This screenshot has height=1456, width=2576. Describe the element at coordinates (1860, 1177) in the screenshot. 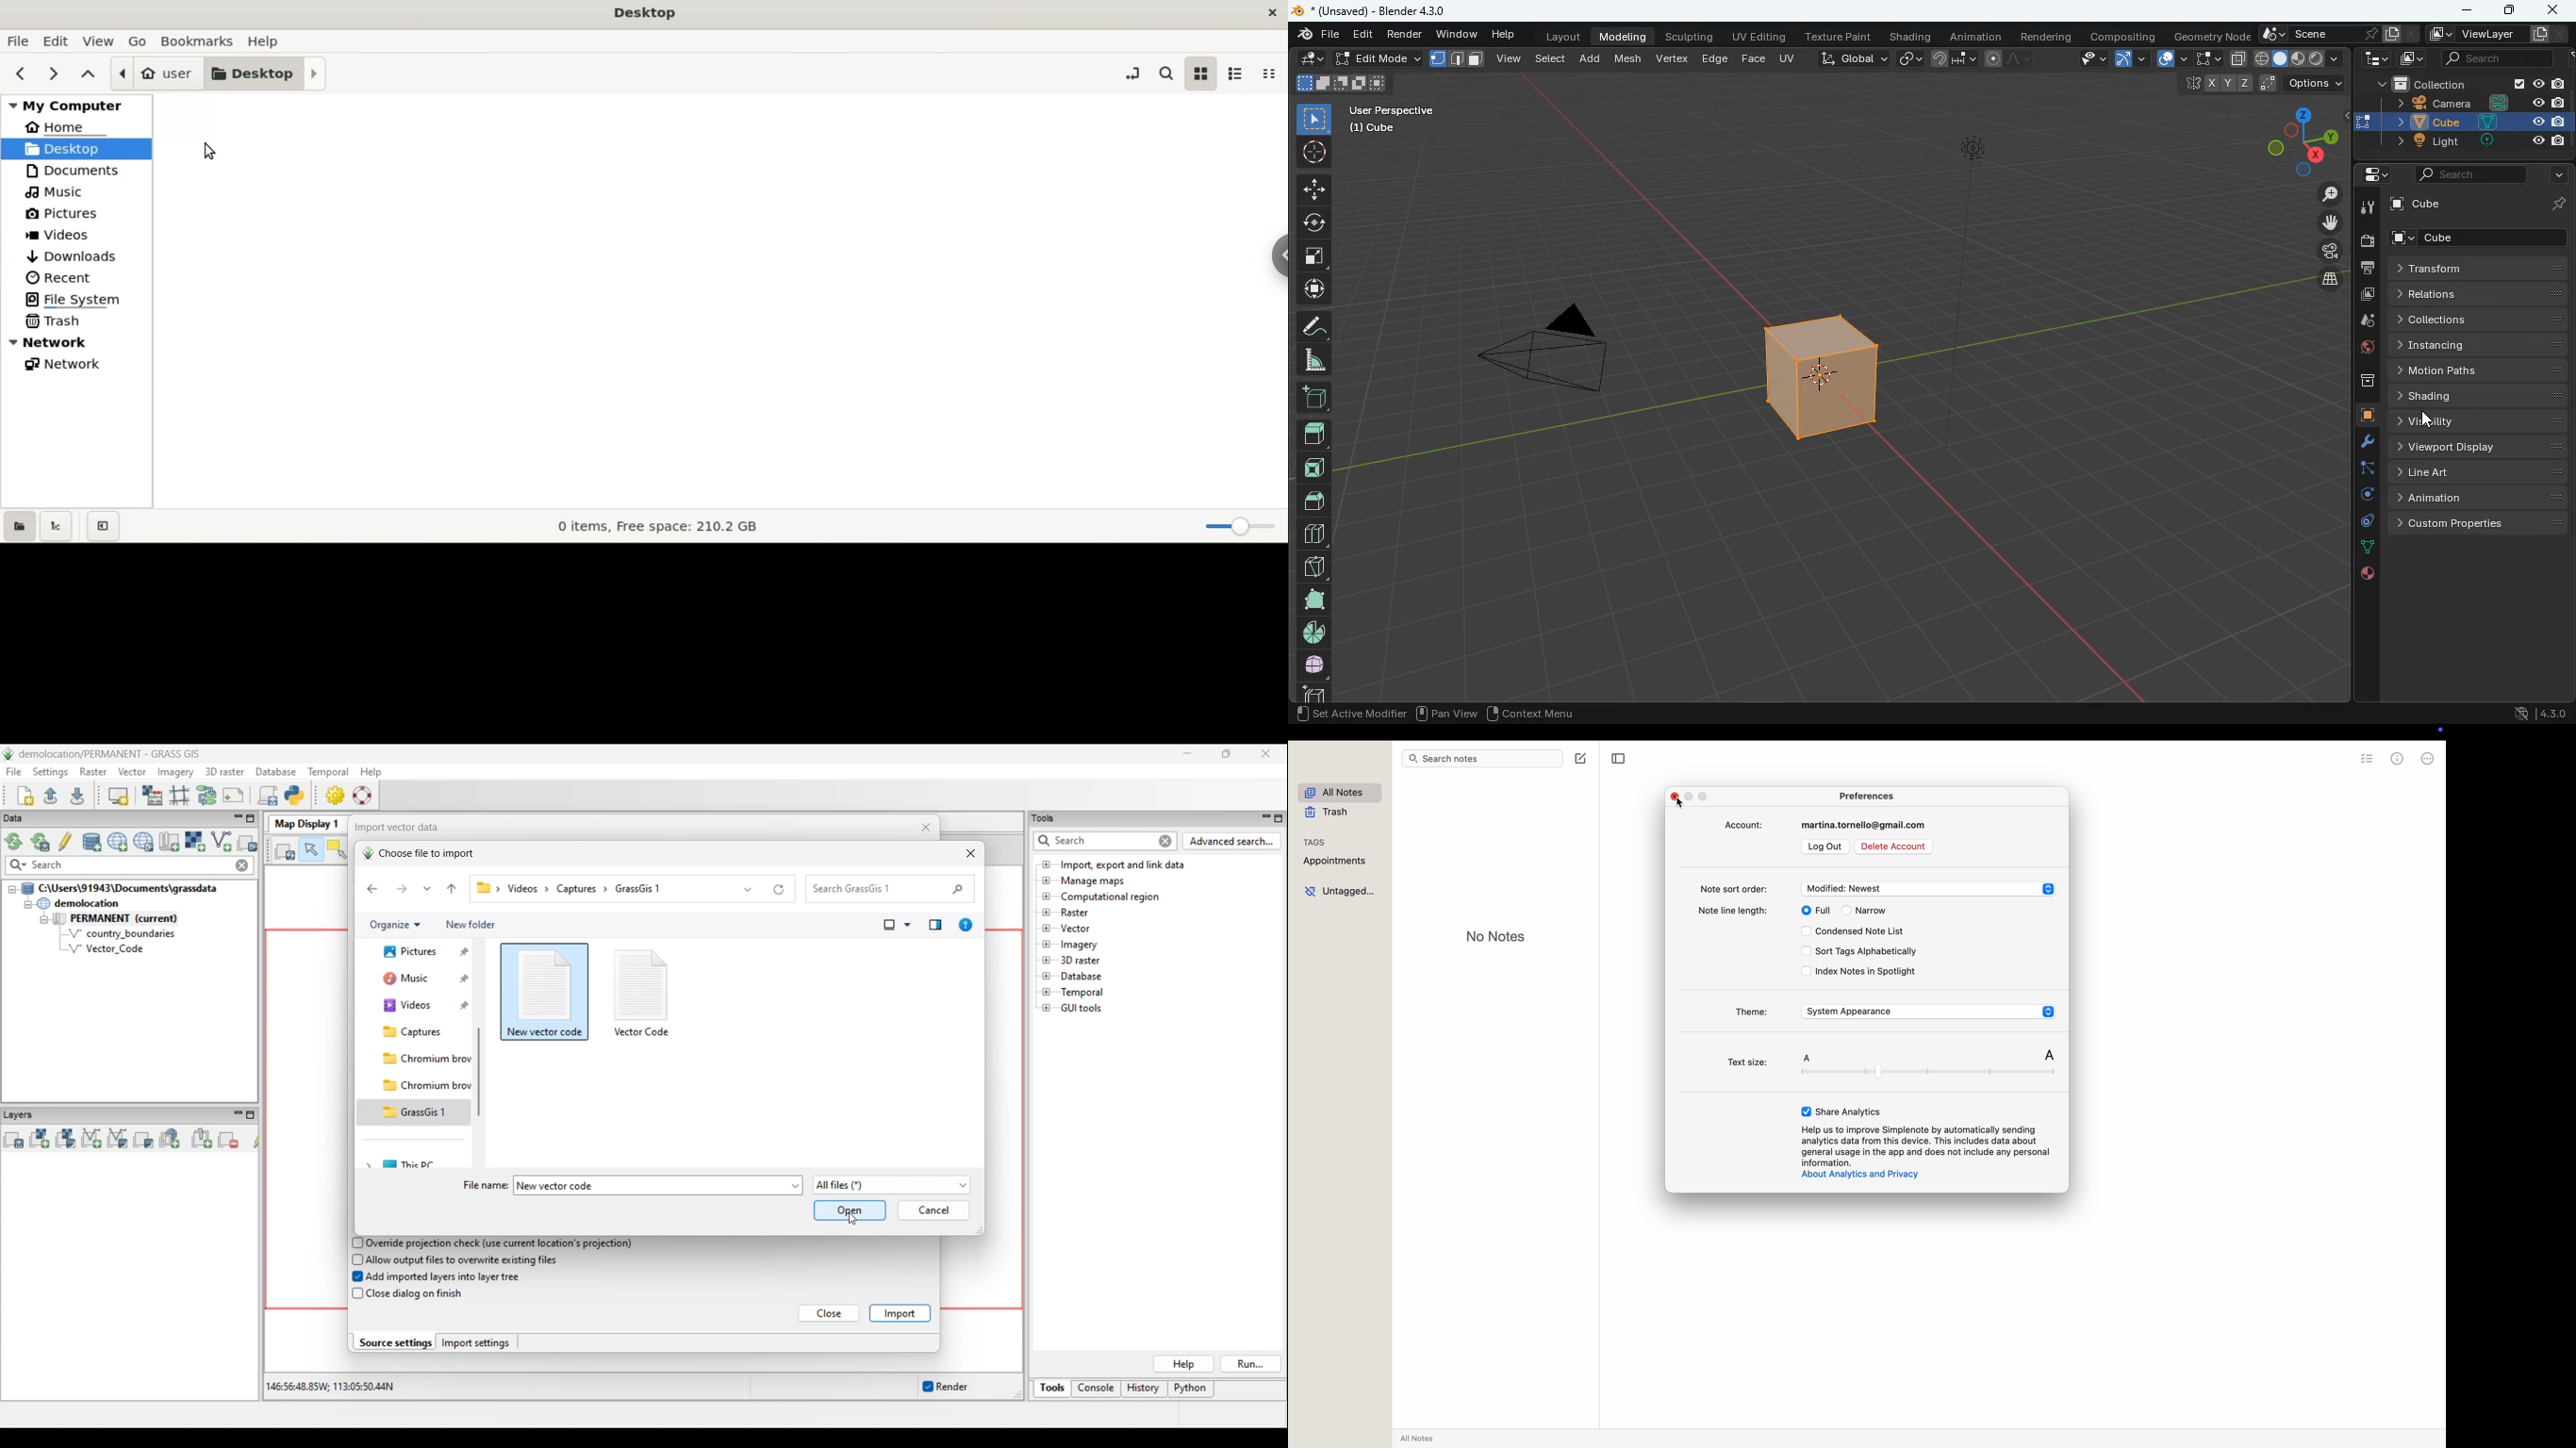

I see `about analytics and privacy` at that location.